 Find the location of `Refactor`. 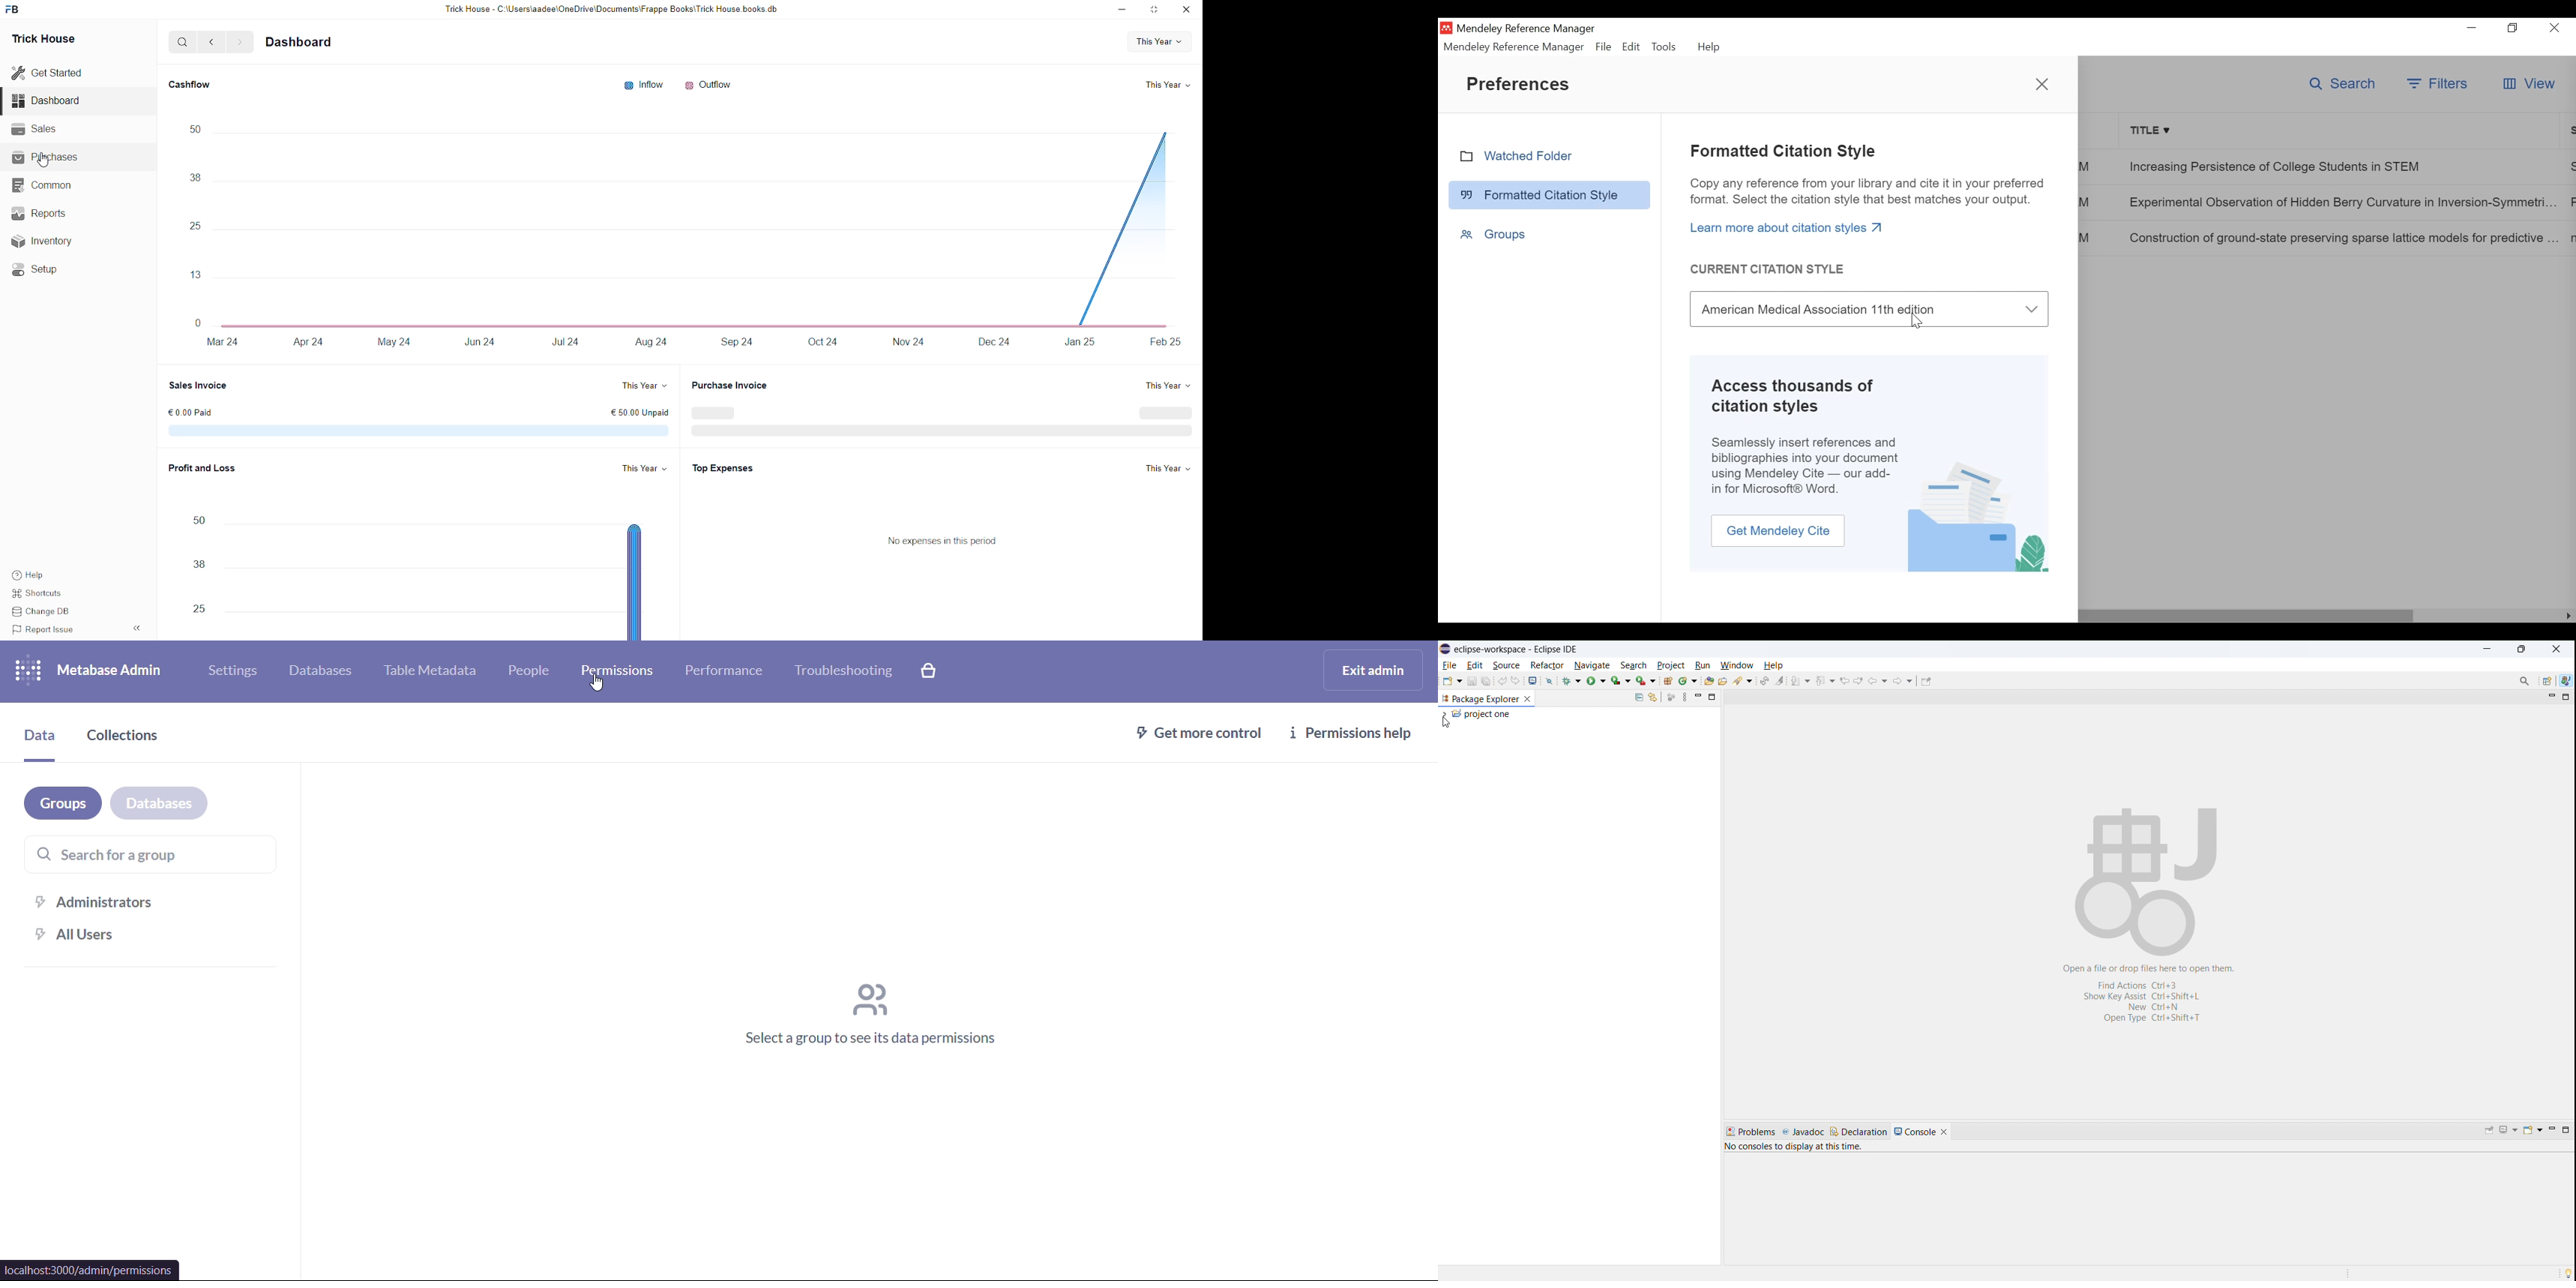

Refactor is located at coordinates (1551, 665).